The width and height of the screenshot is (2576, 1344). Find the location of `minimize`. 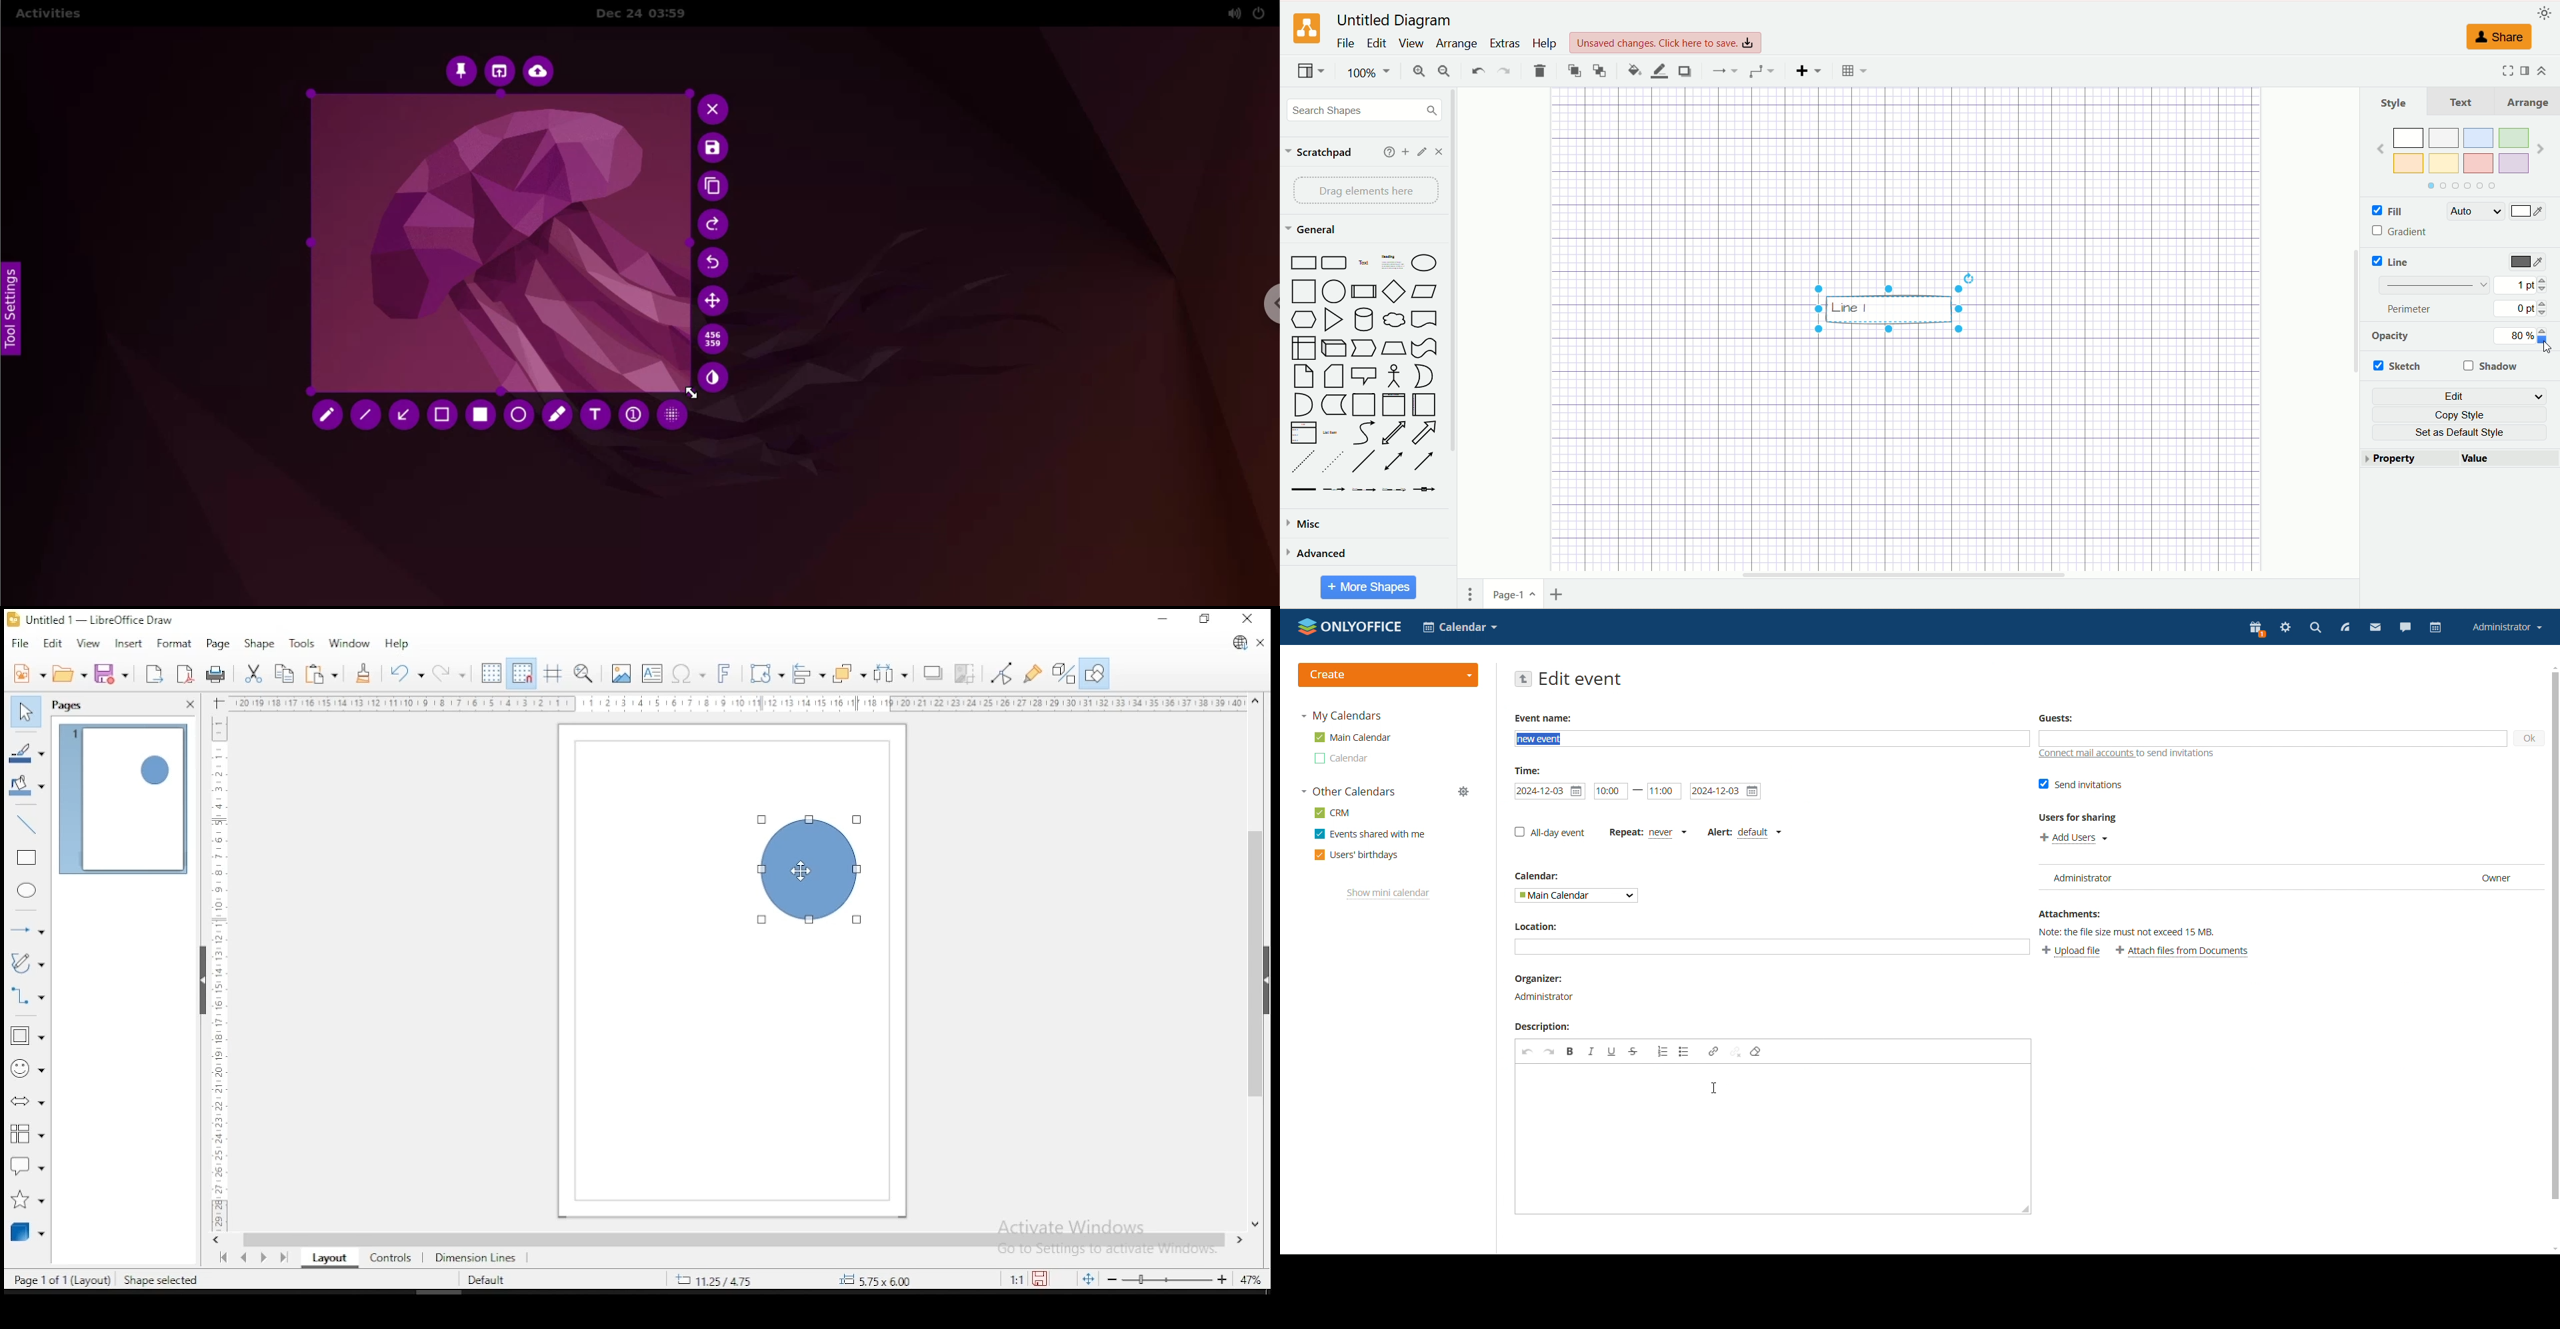

minimize is located at coordinates (1165, 618).